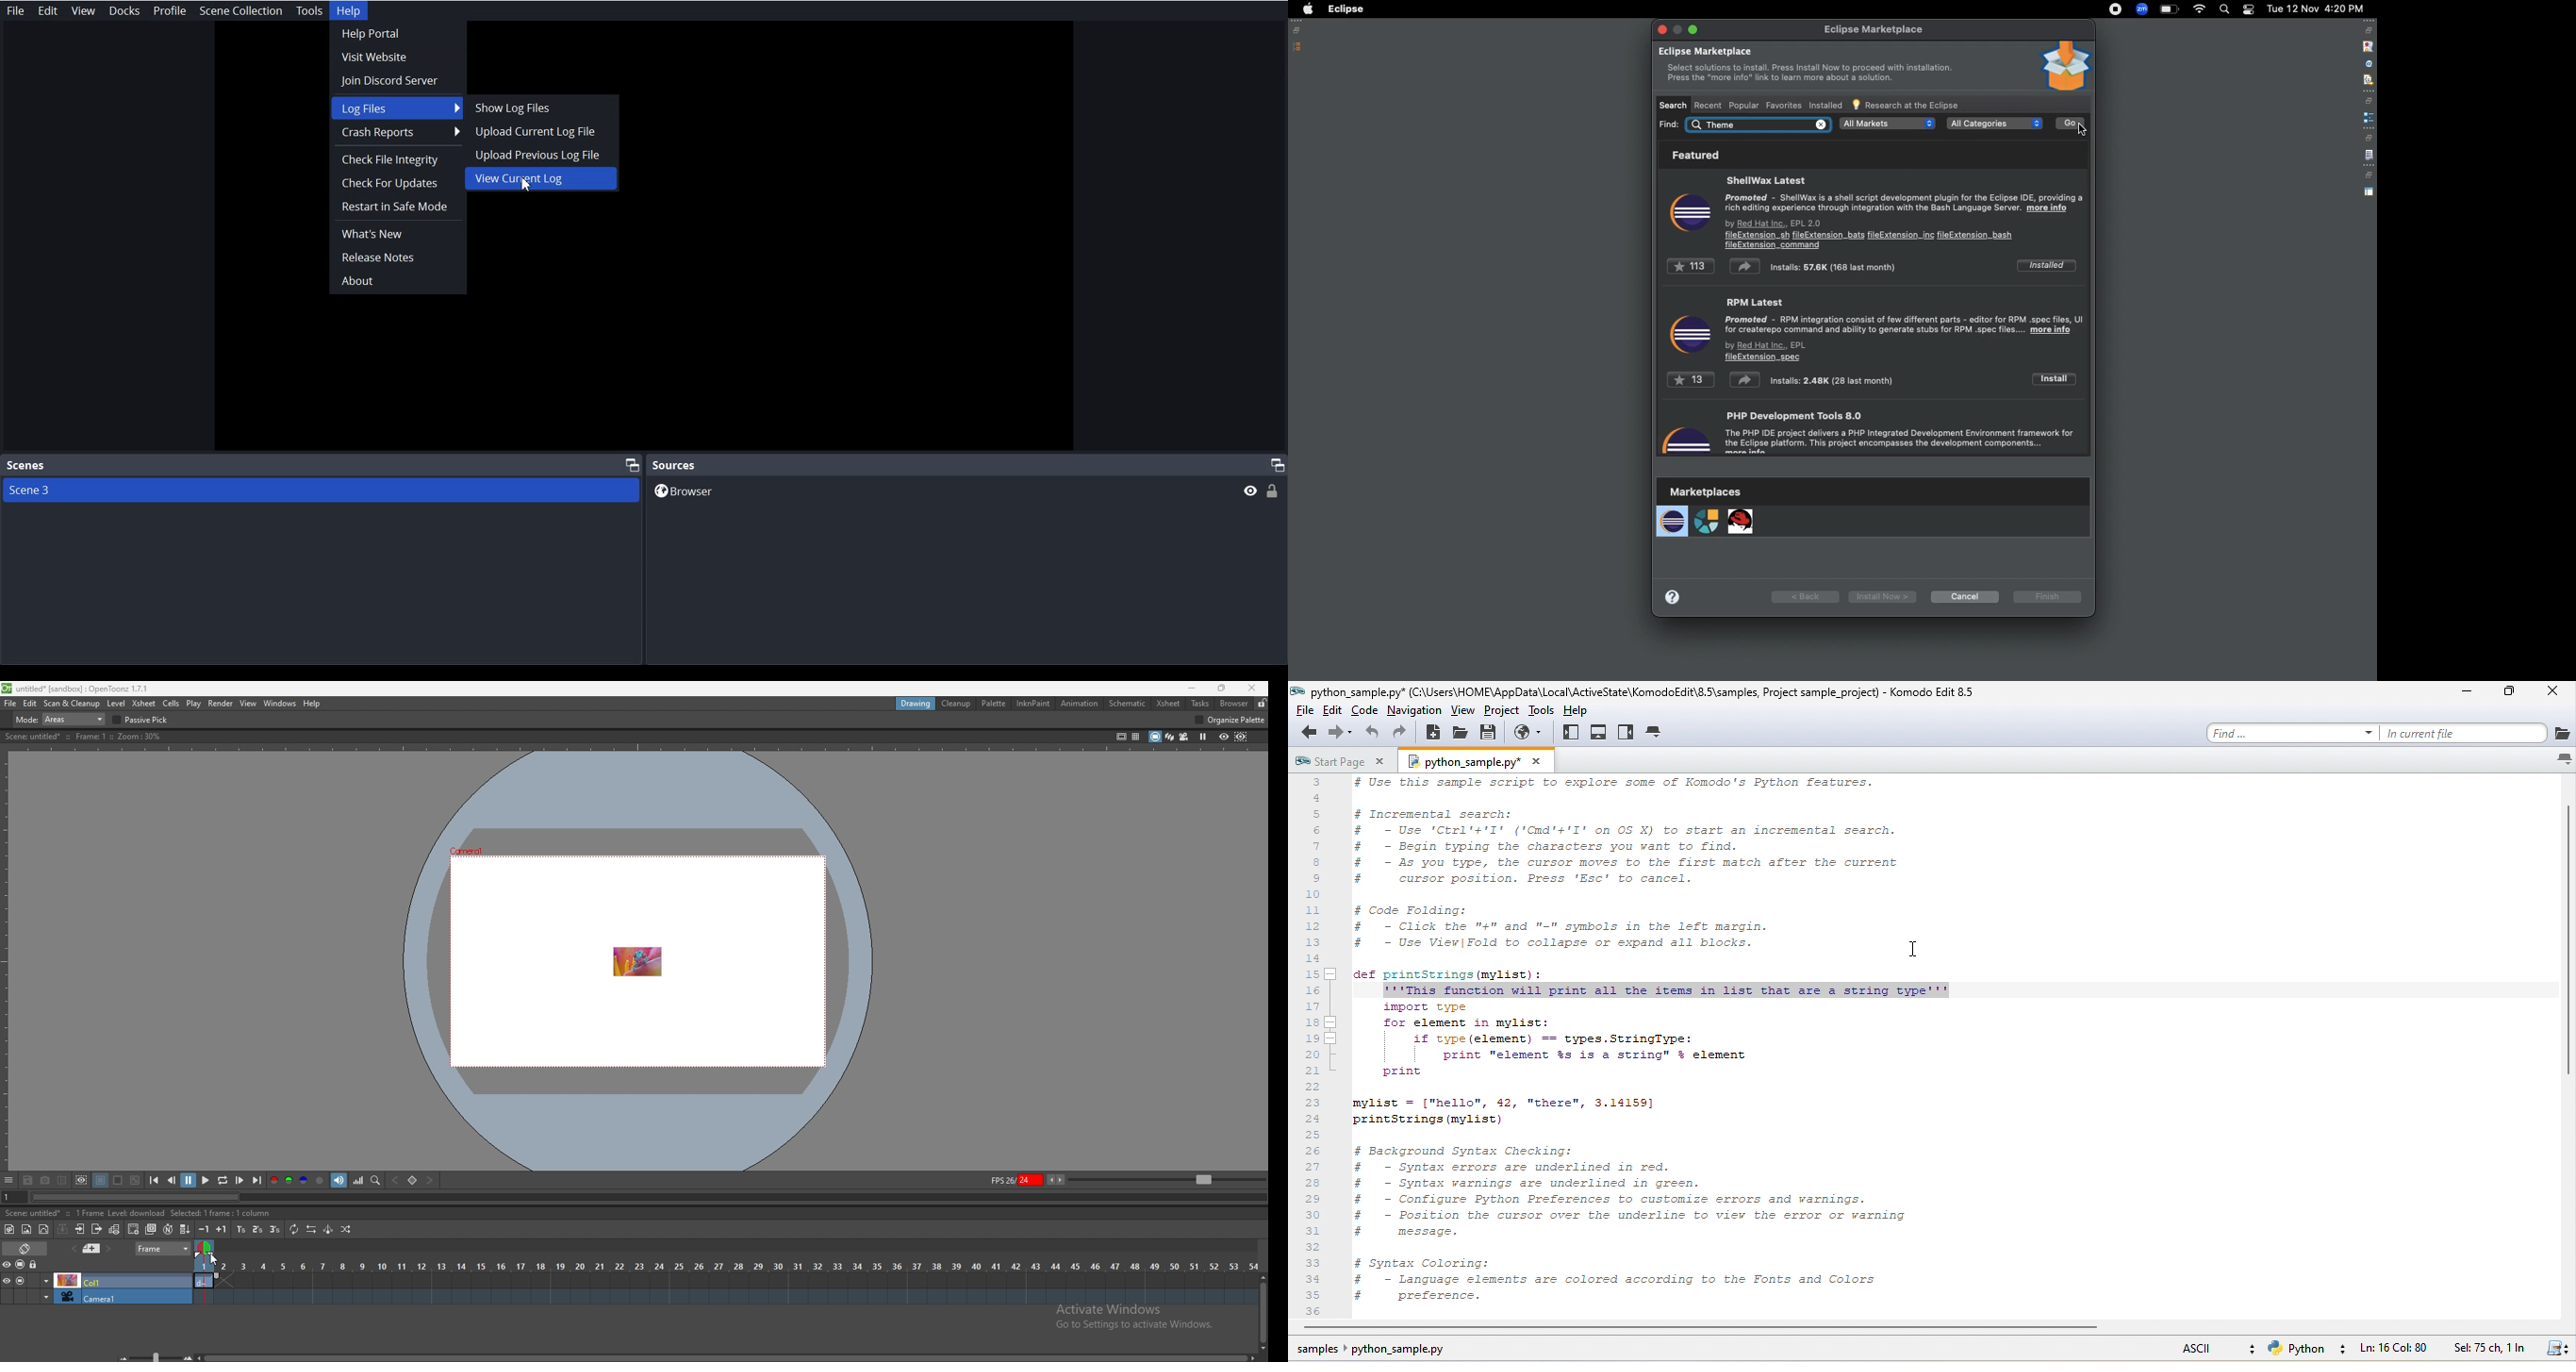 The width and height of the screenshot is (2576, 1372). I want to click on add memo, so click(73, 1248).